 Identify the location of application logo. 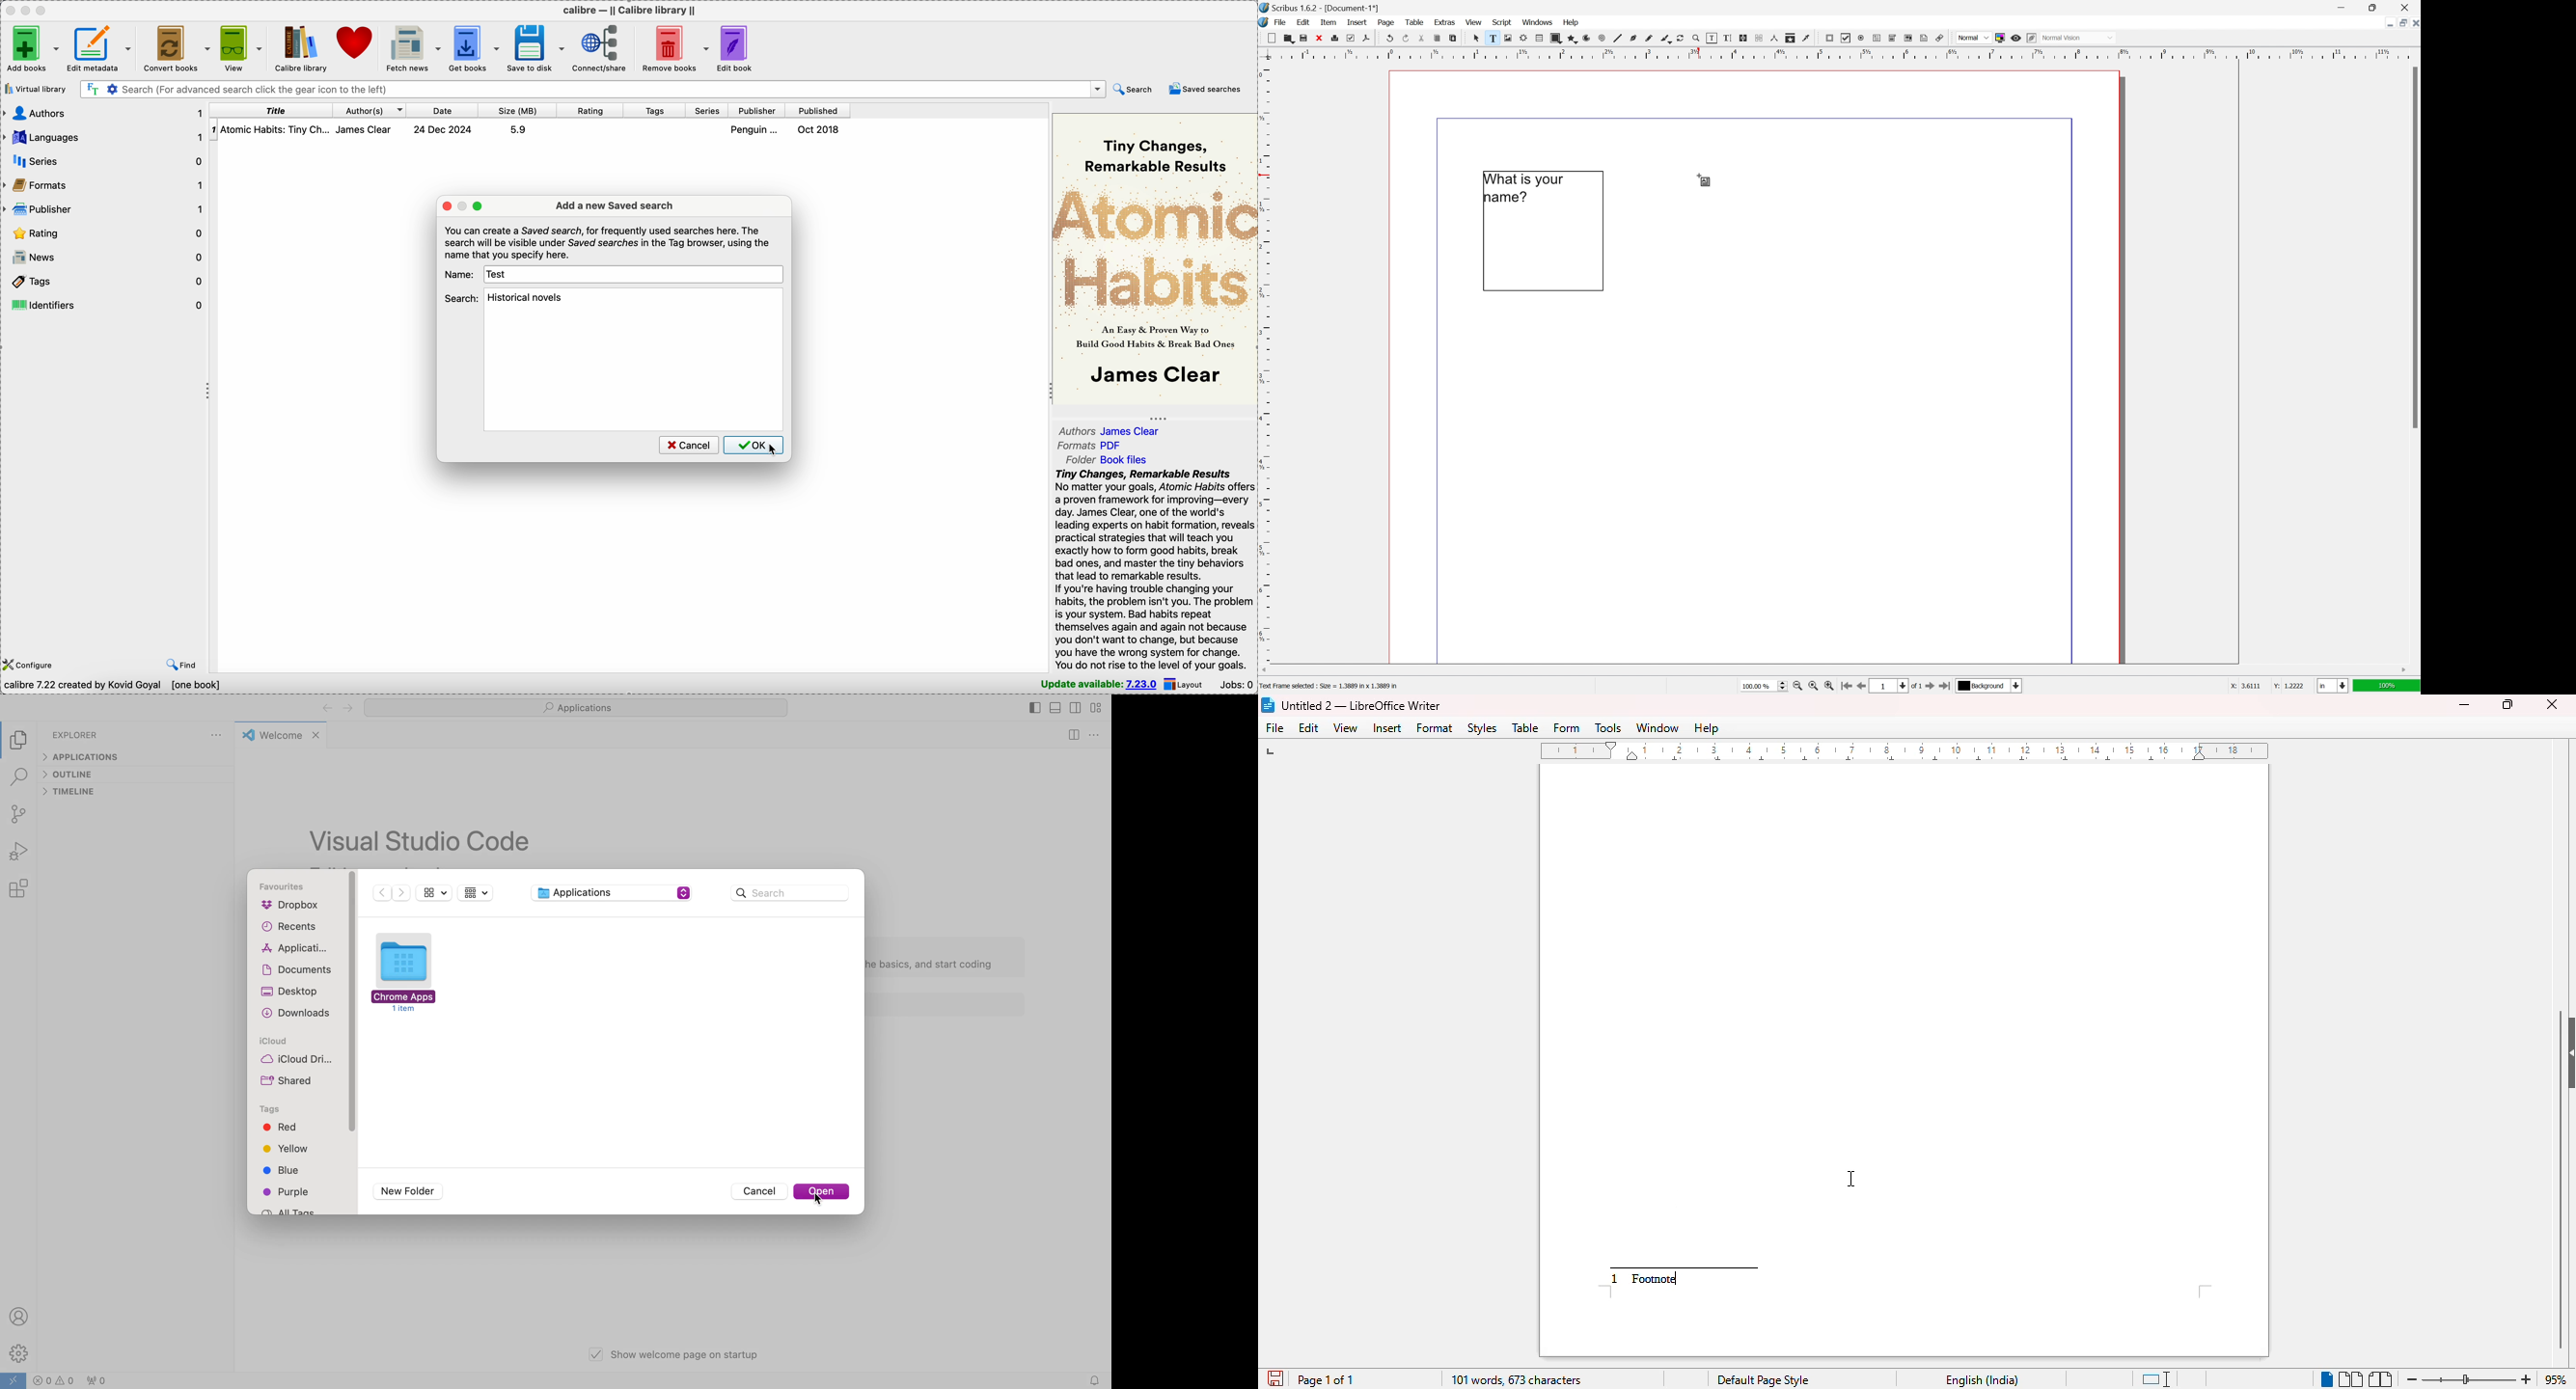
(1266, 24).